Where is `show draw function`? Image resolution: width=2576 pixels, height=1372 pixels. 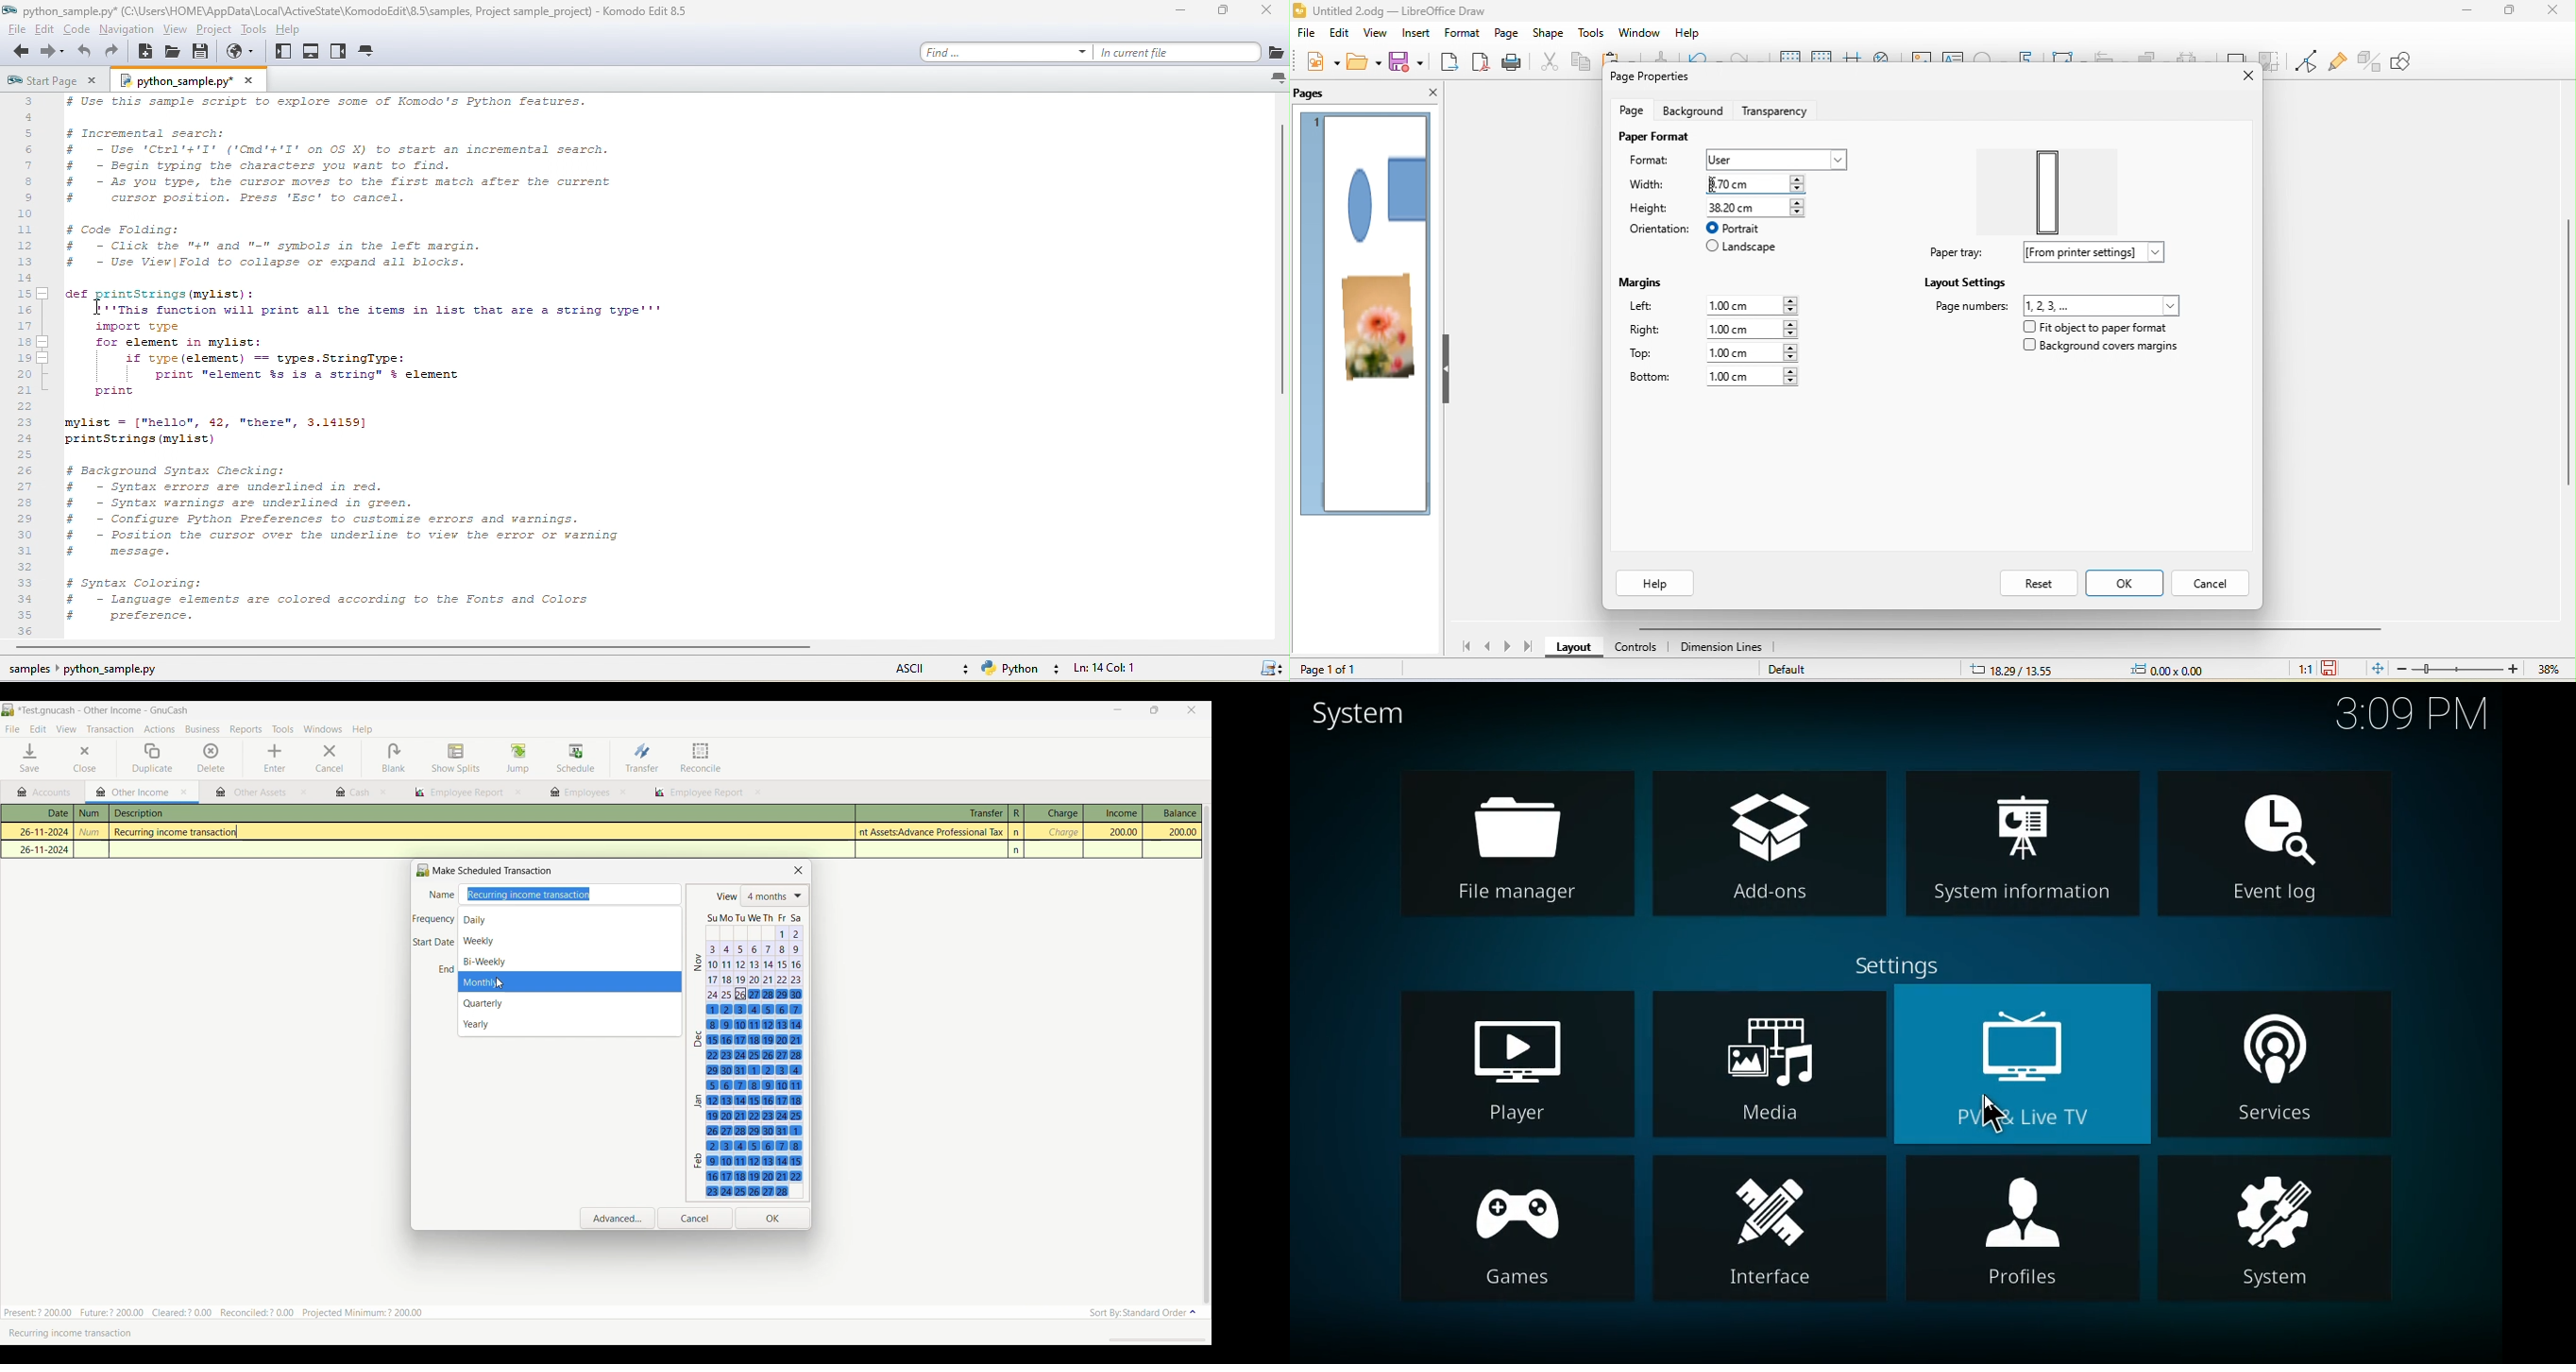 show draw function is located at coordinates (2412, 63).